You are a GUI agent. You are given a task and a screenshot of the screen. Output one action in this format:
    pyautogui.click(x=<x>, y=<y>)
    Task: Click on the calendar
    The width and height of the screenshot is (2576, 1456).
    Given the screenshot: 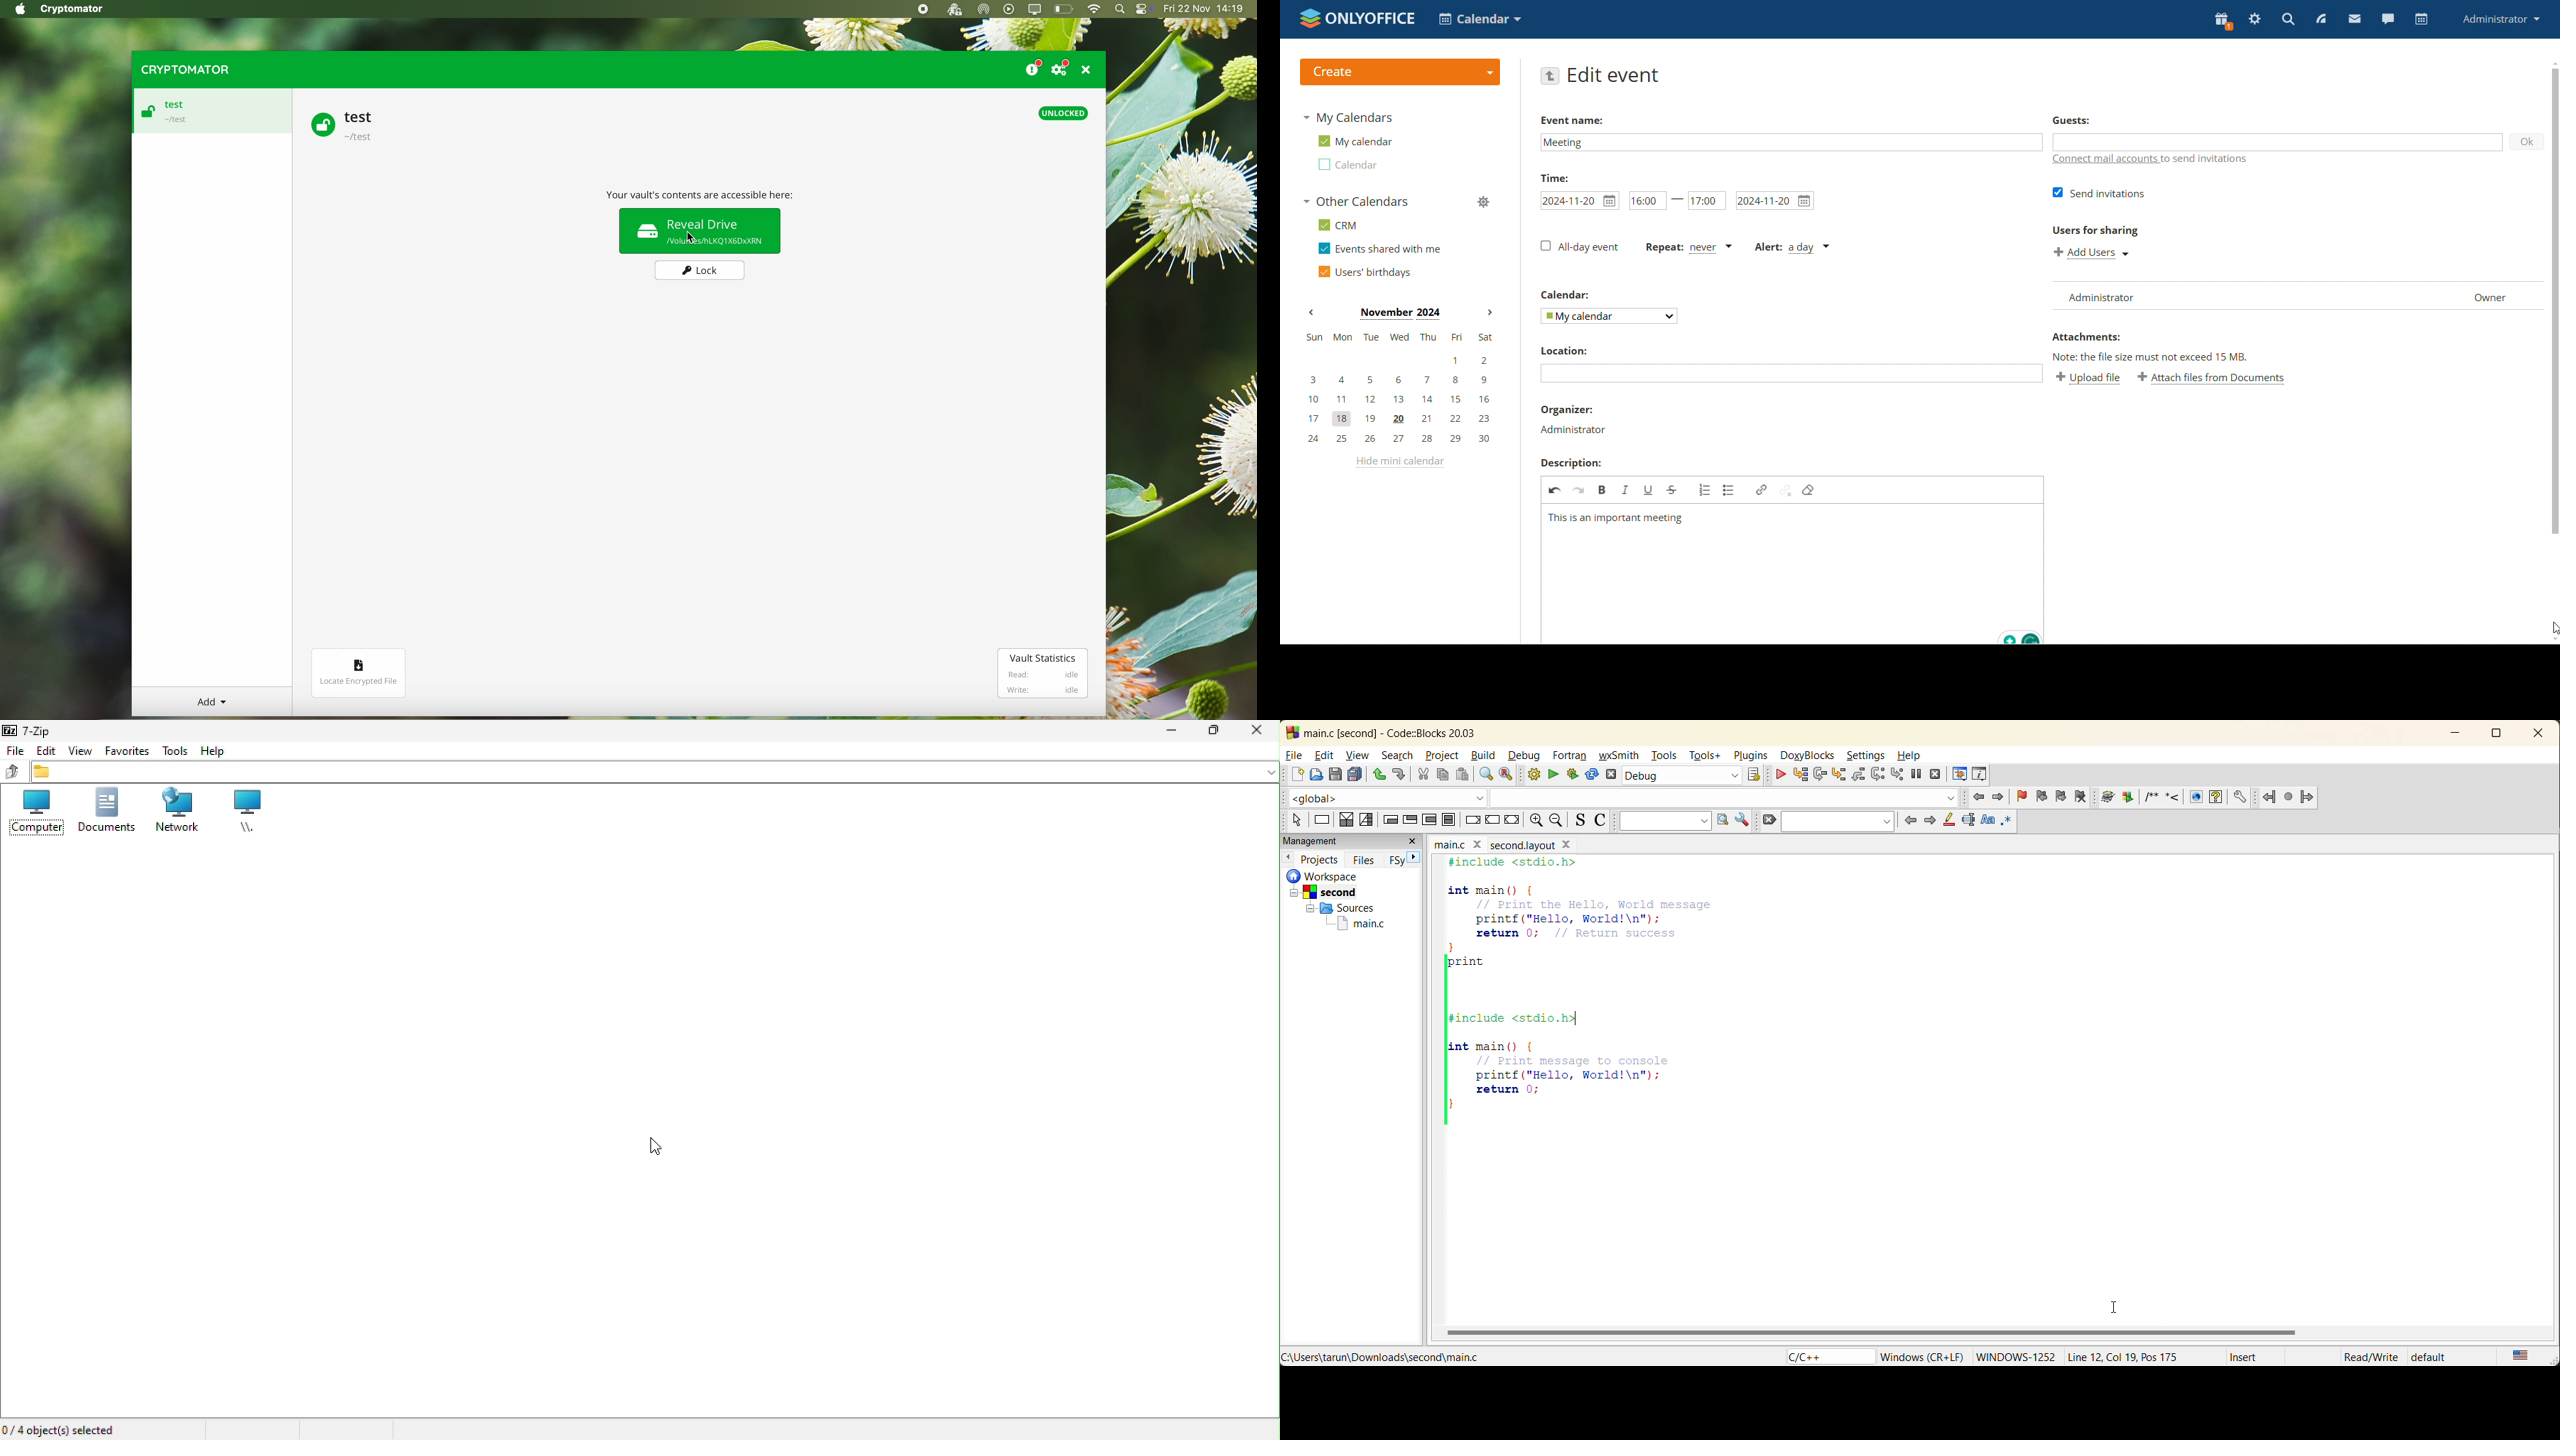 What is the action you would take?
    pyautogui.click(x=2423, y=19)
    